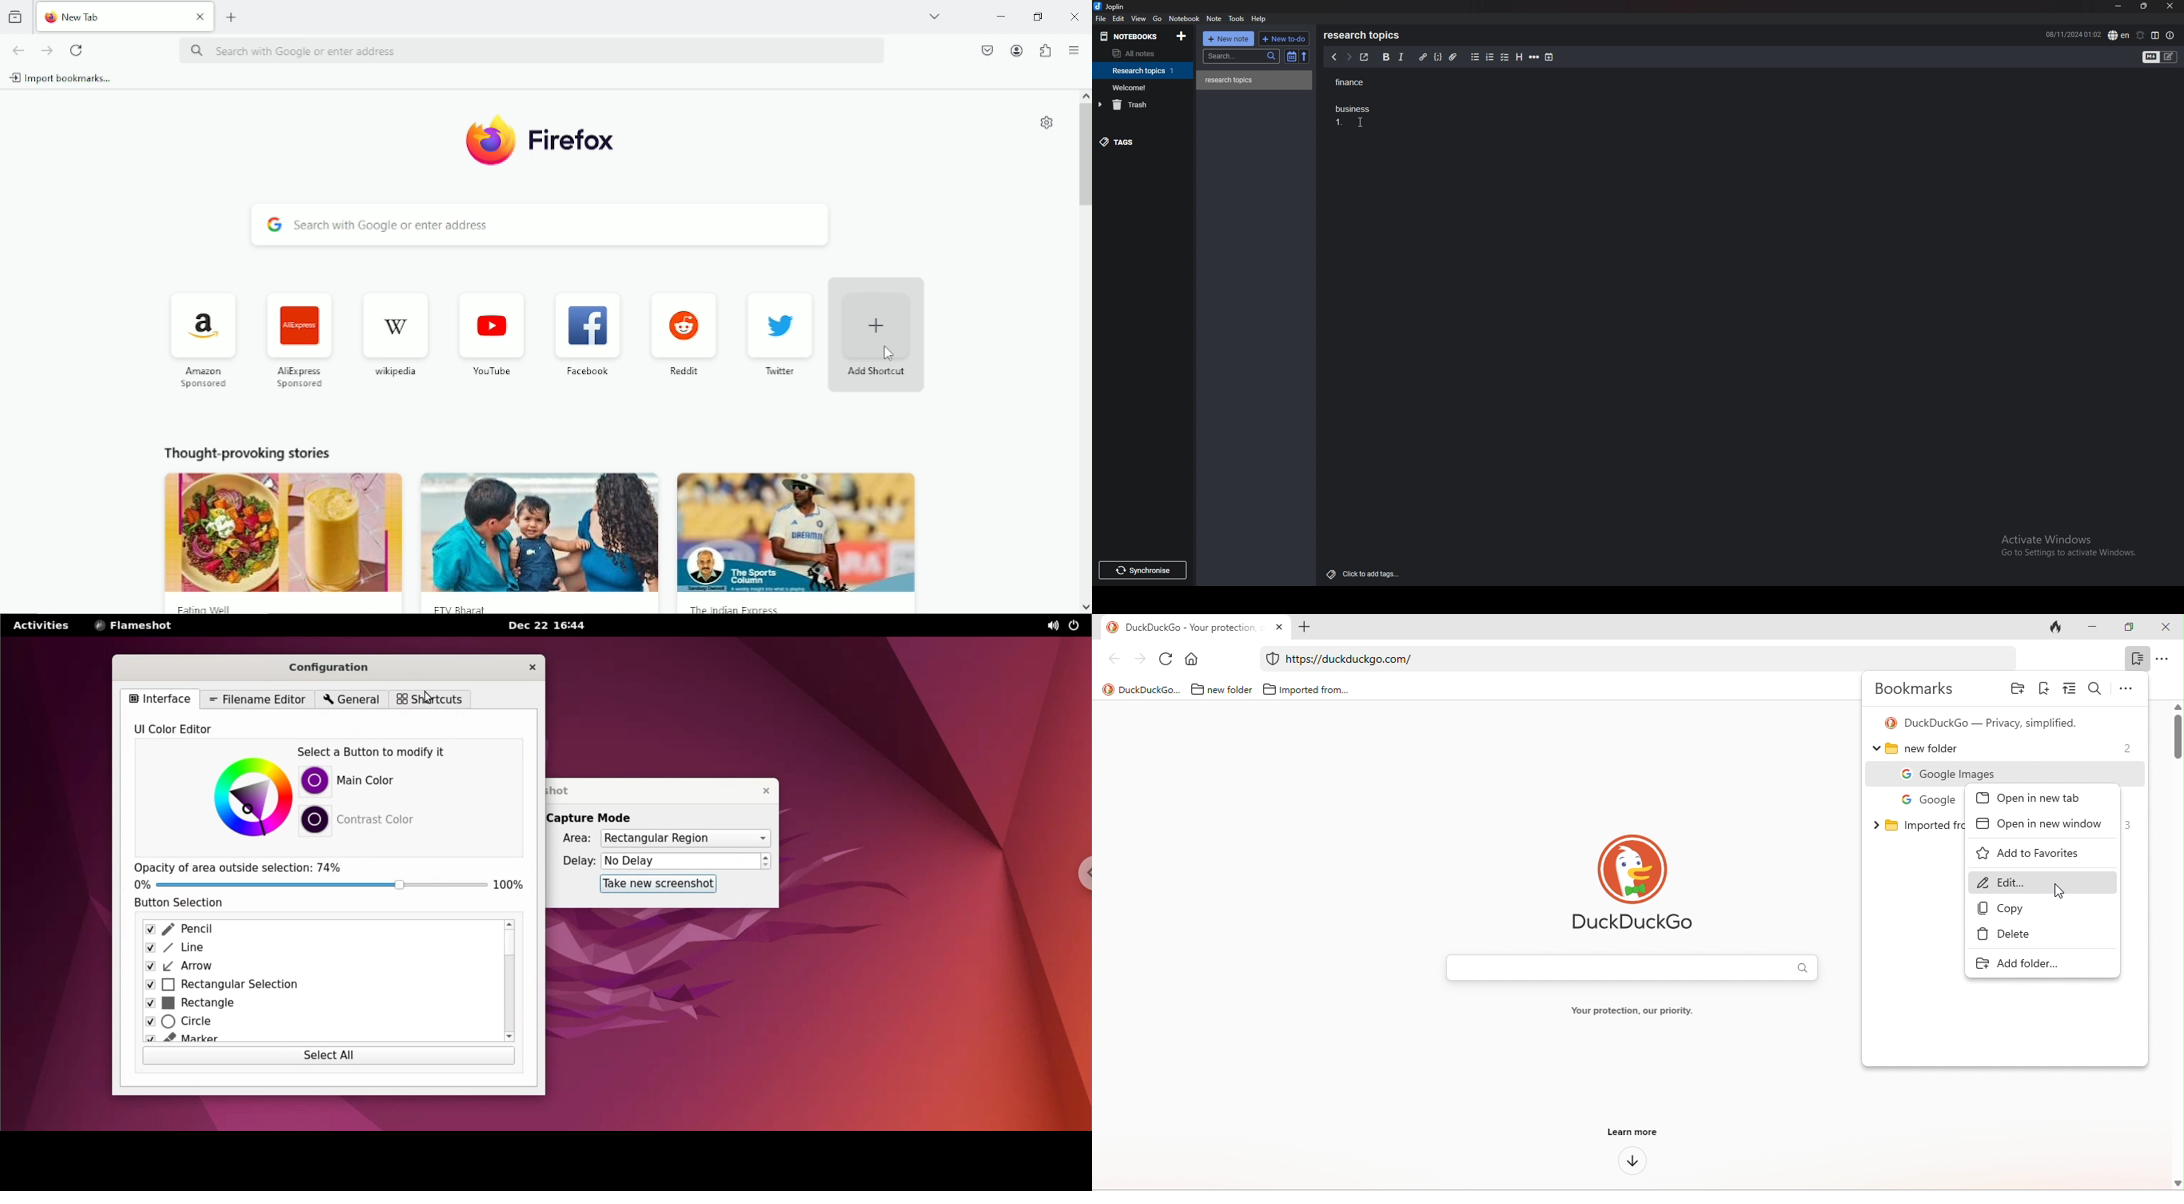  I want to click on notebook, so click(1185, 19).